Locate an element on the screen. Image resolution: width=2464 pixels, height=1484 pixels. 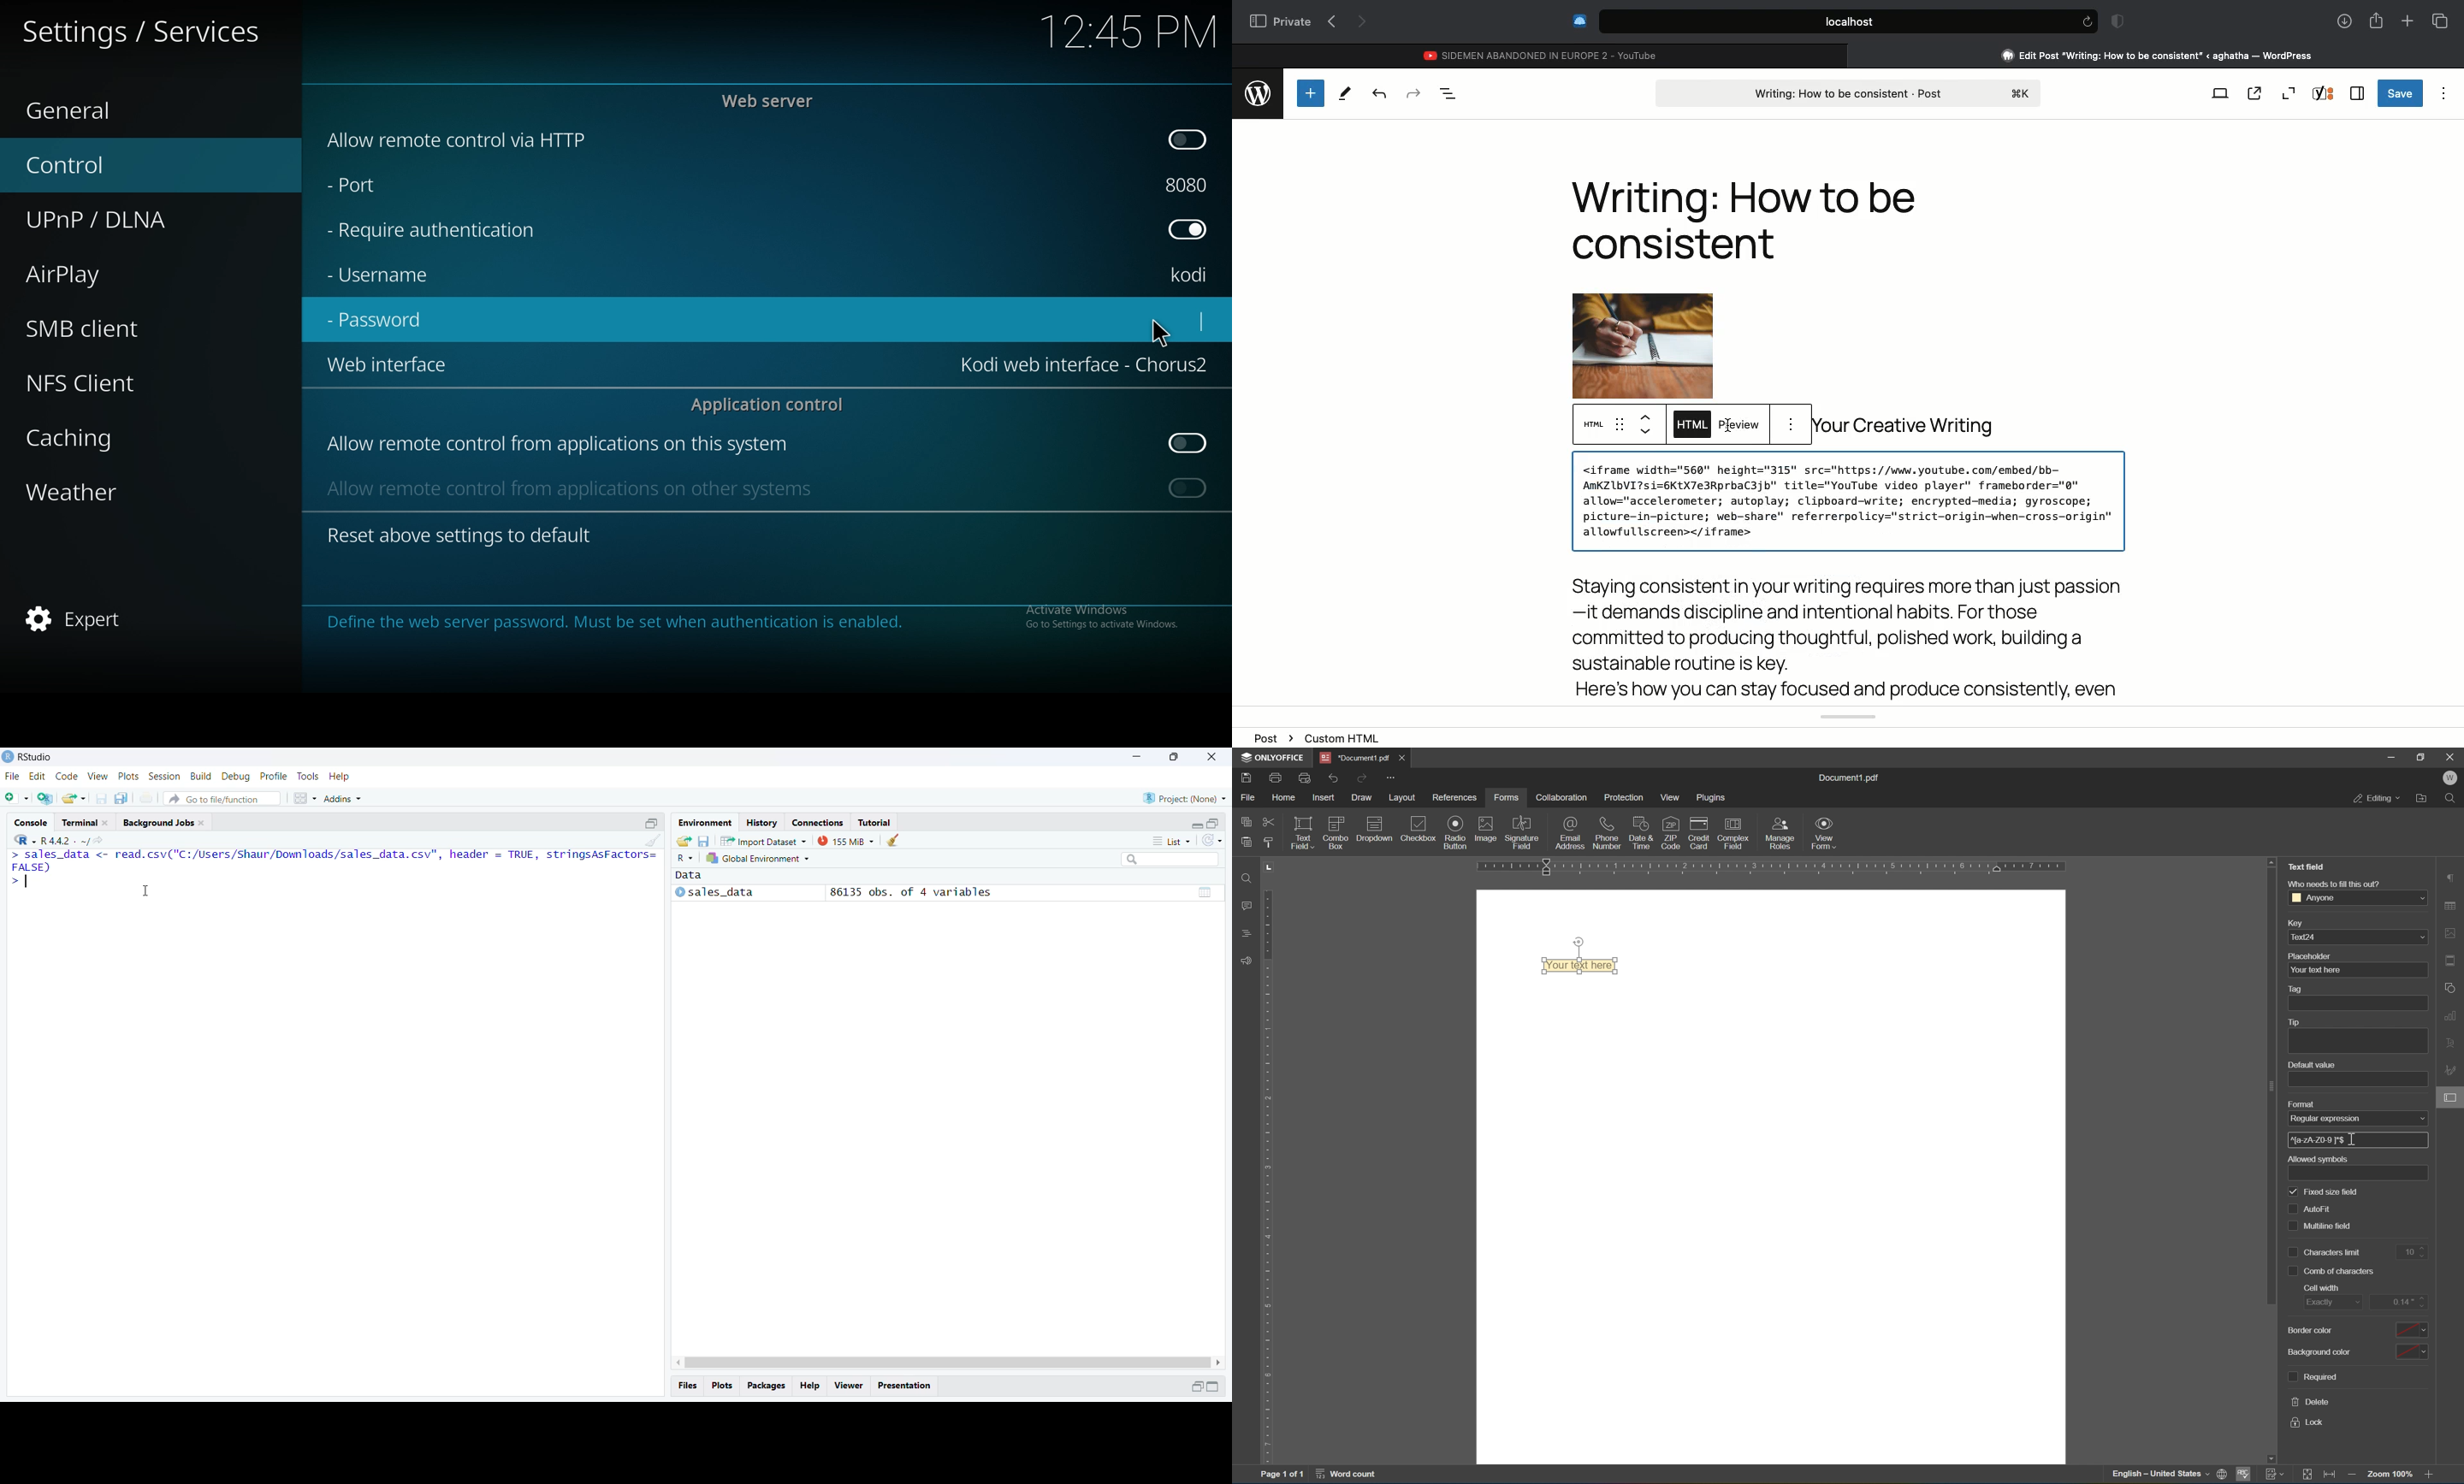
key is located at coordinates (2294, 925).